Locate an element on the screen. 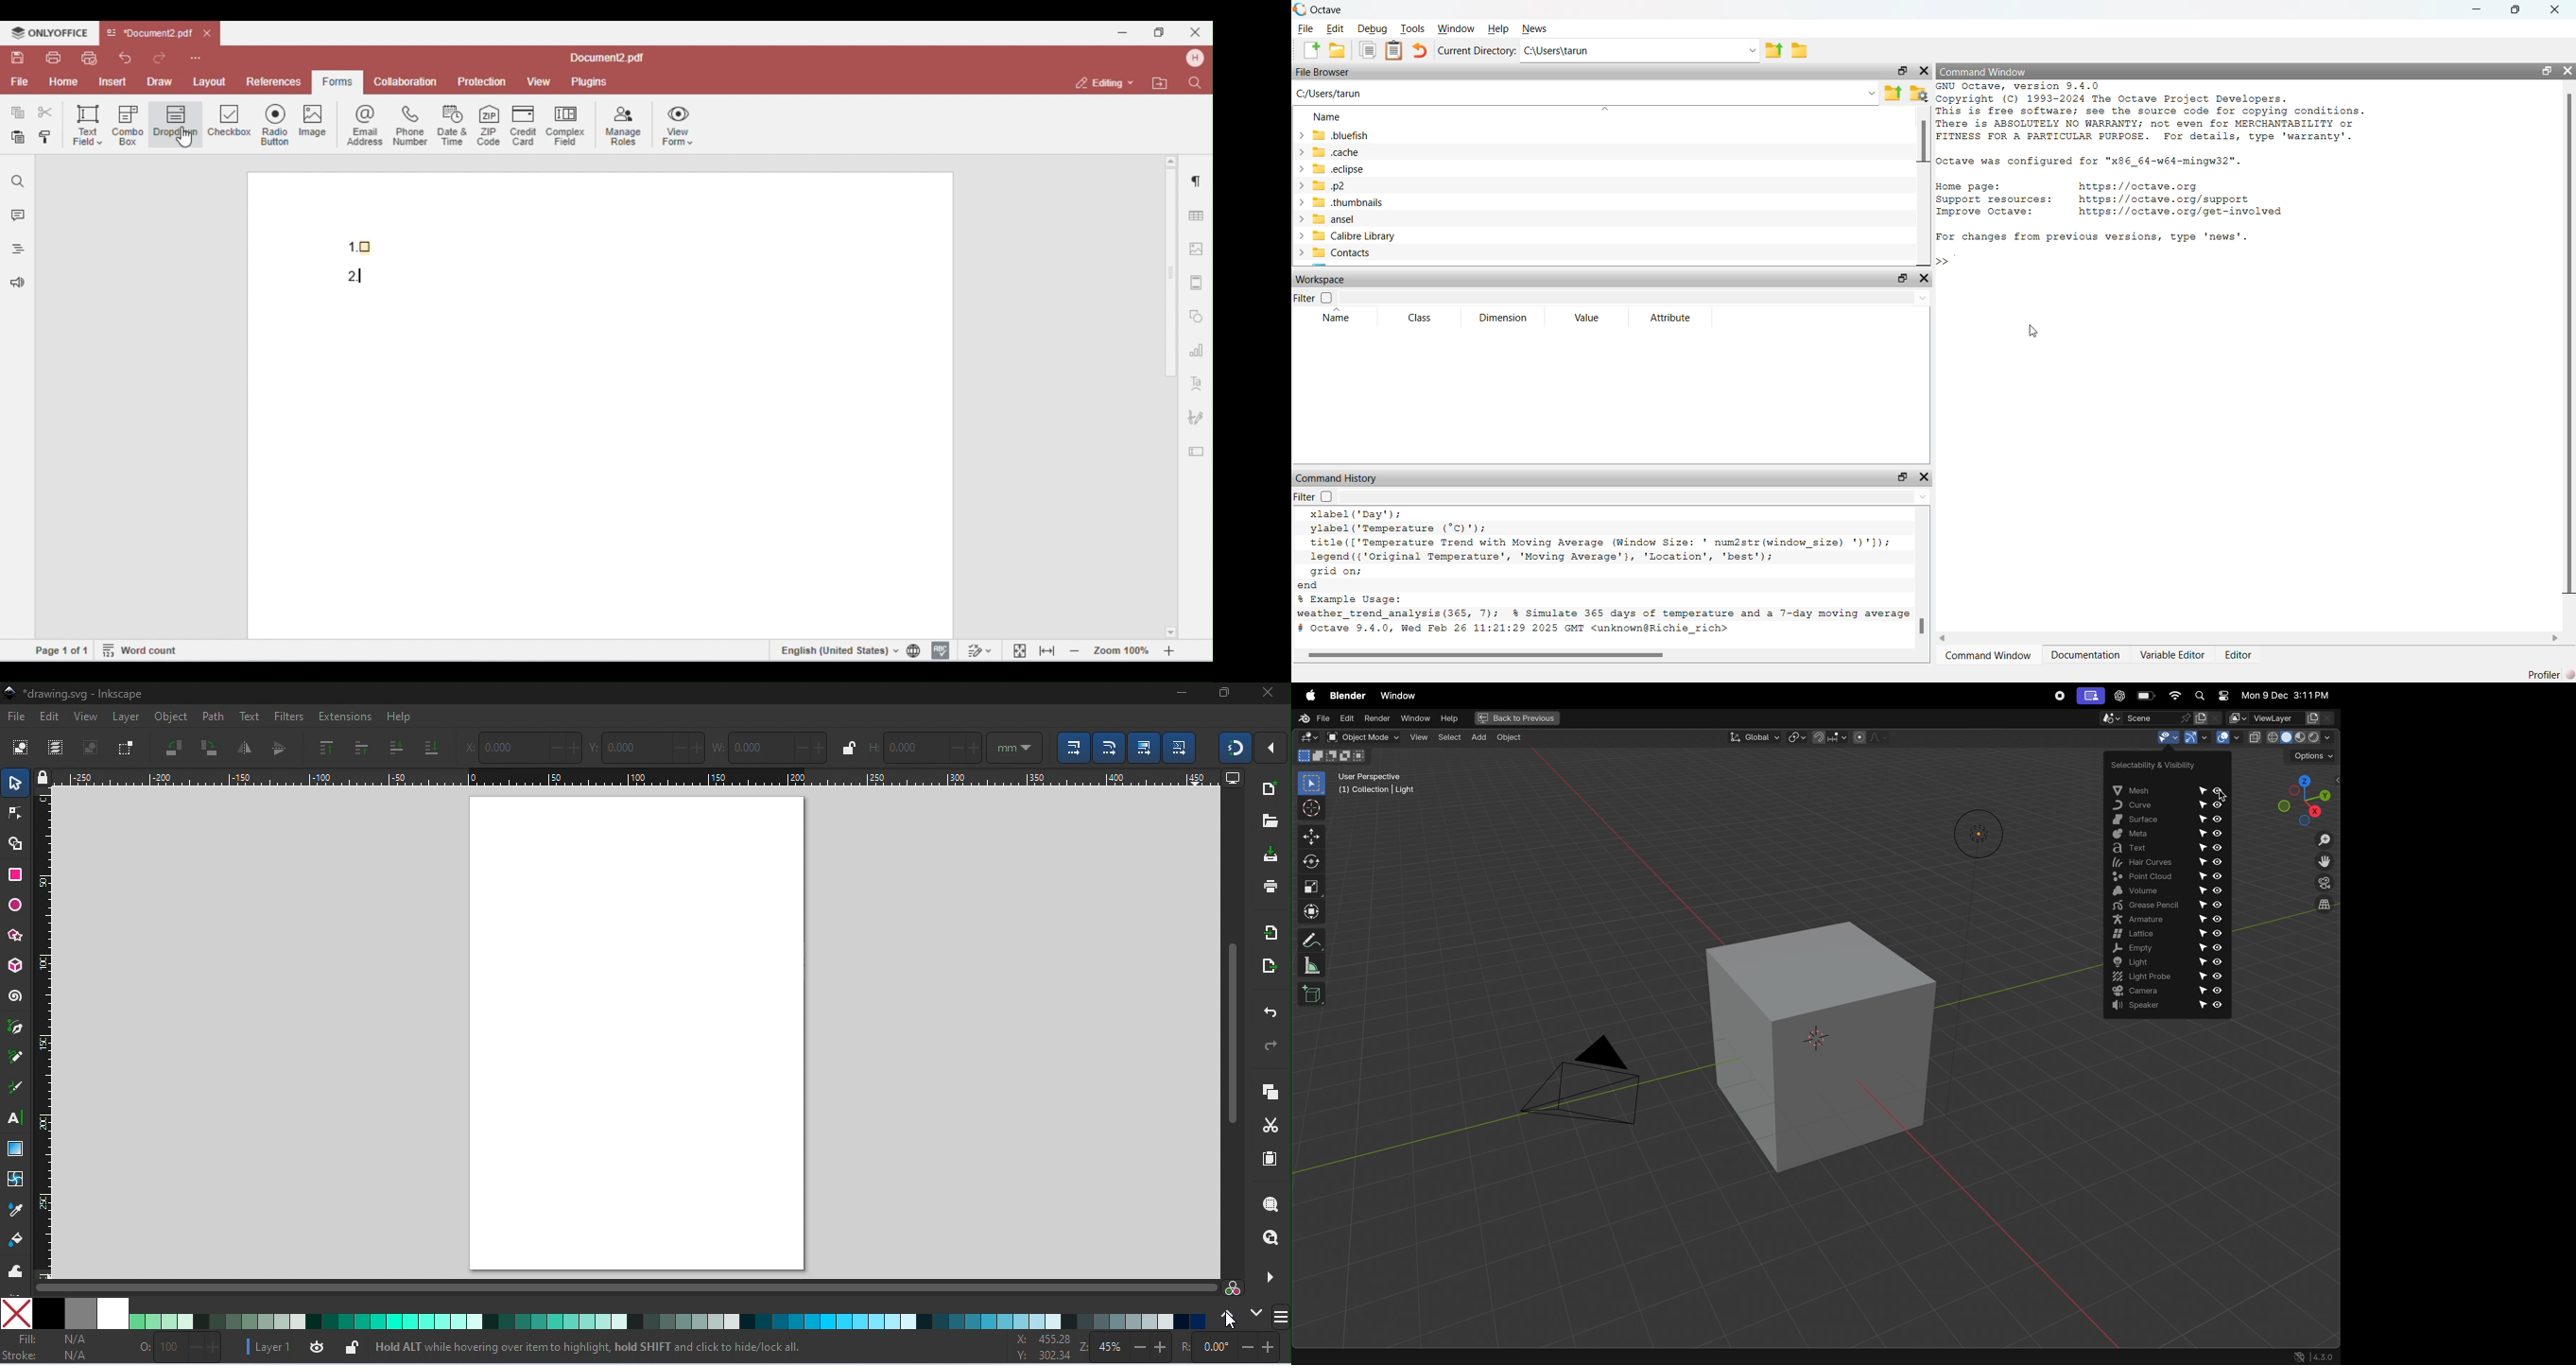 The image size is (2576, 1372). dropper is located at coordinates (16, 1210).